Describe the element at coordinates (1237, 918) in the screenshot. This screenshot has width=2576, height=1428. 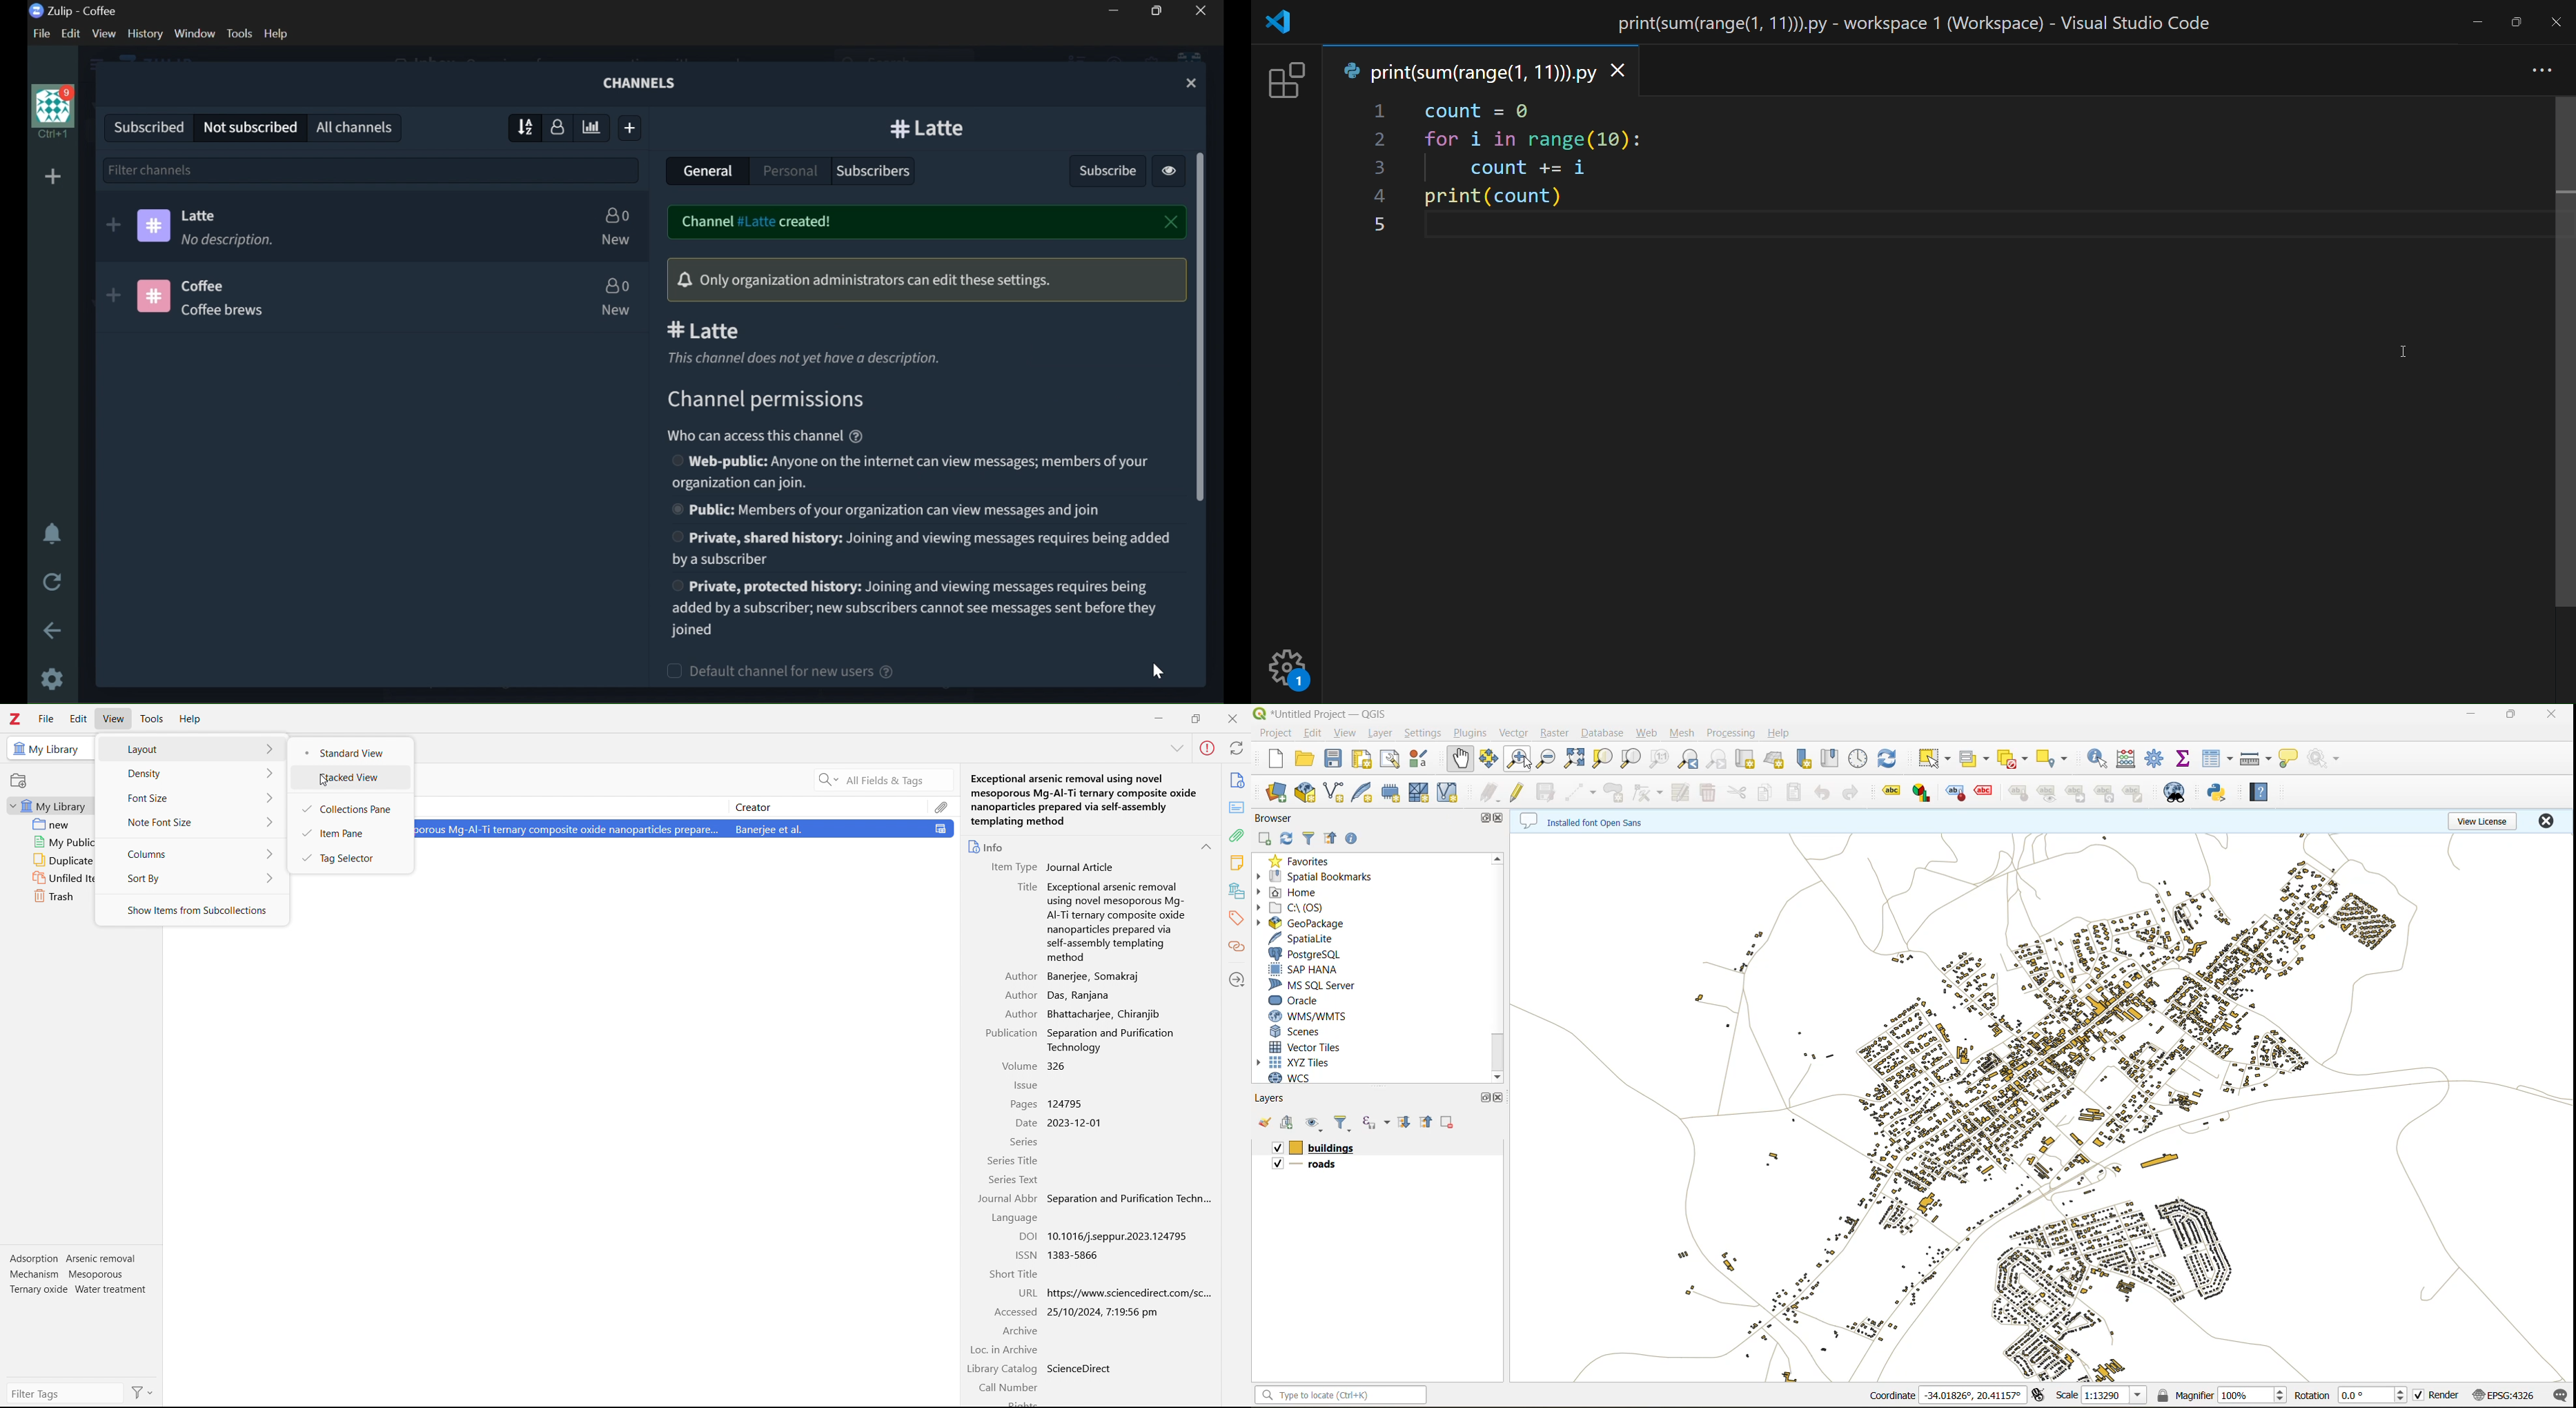
I see `tags` at that location.